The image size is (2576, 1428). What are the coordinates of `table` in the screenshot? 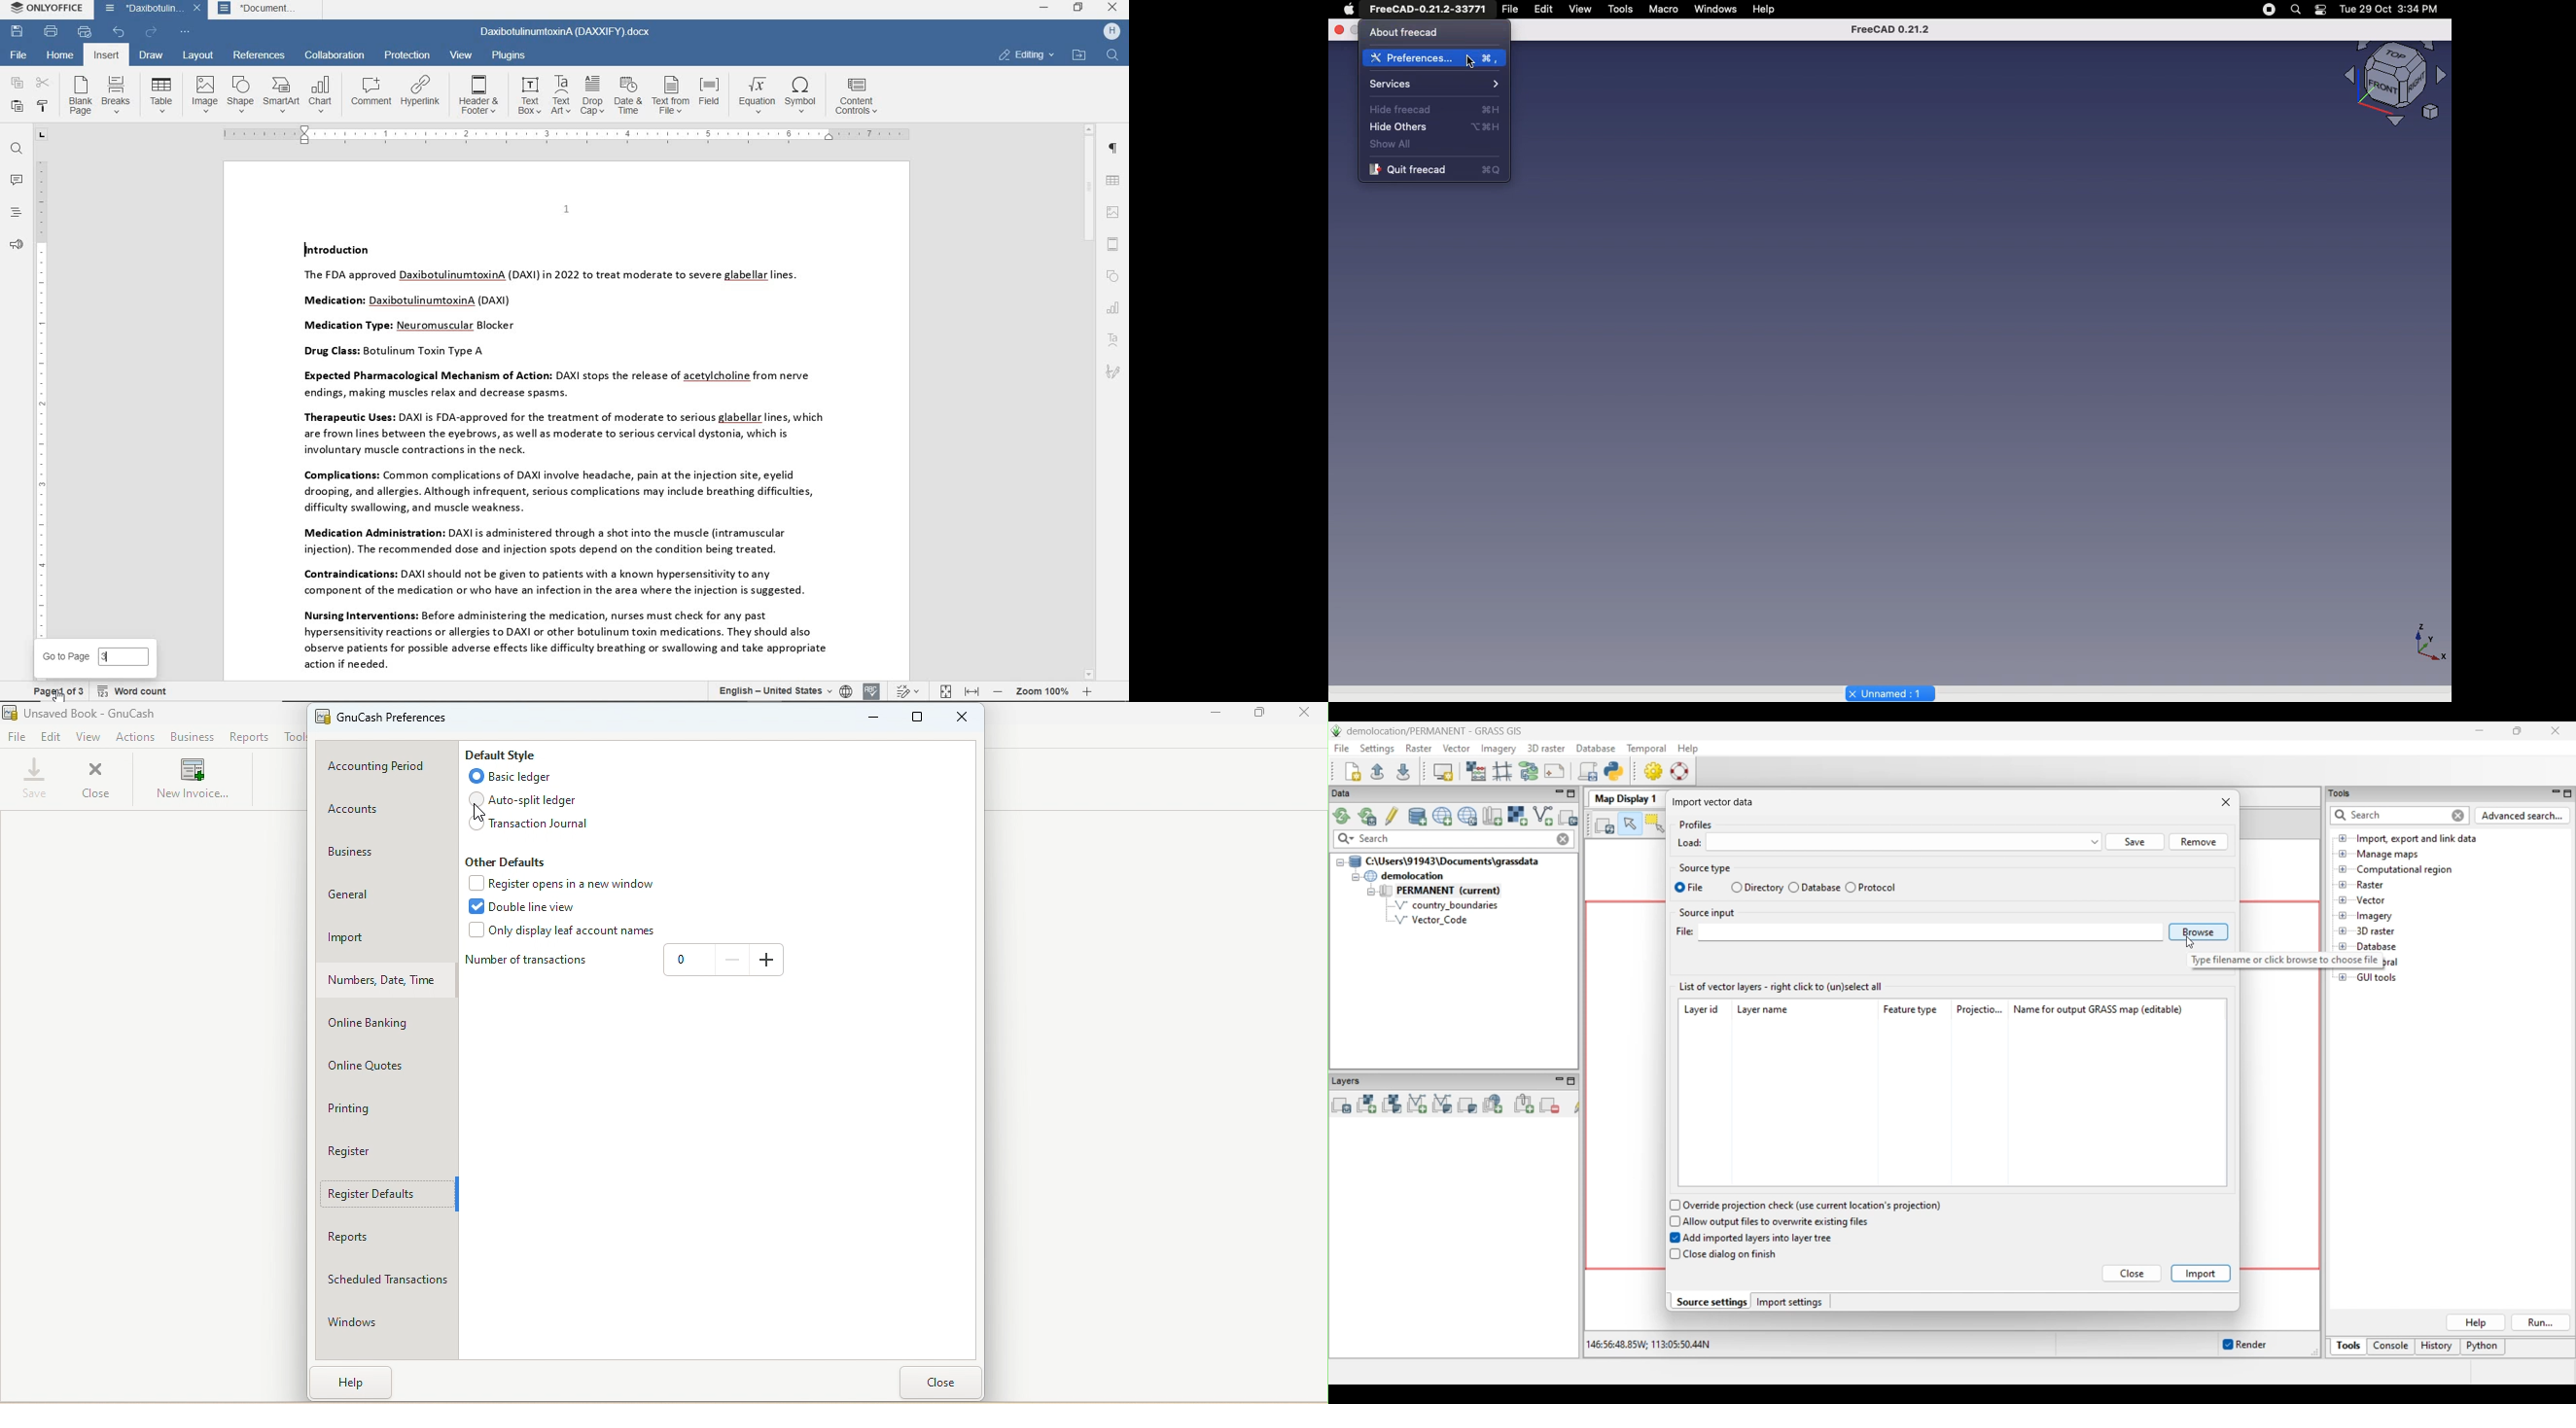 It's located at (1114, 182).